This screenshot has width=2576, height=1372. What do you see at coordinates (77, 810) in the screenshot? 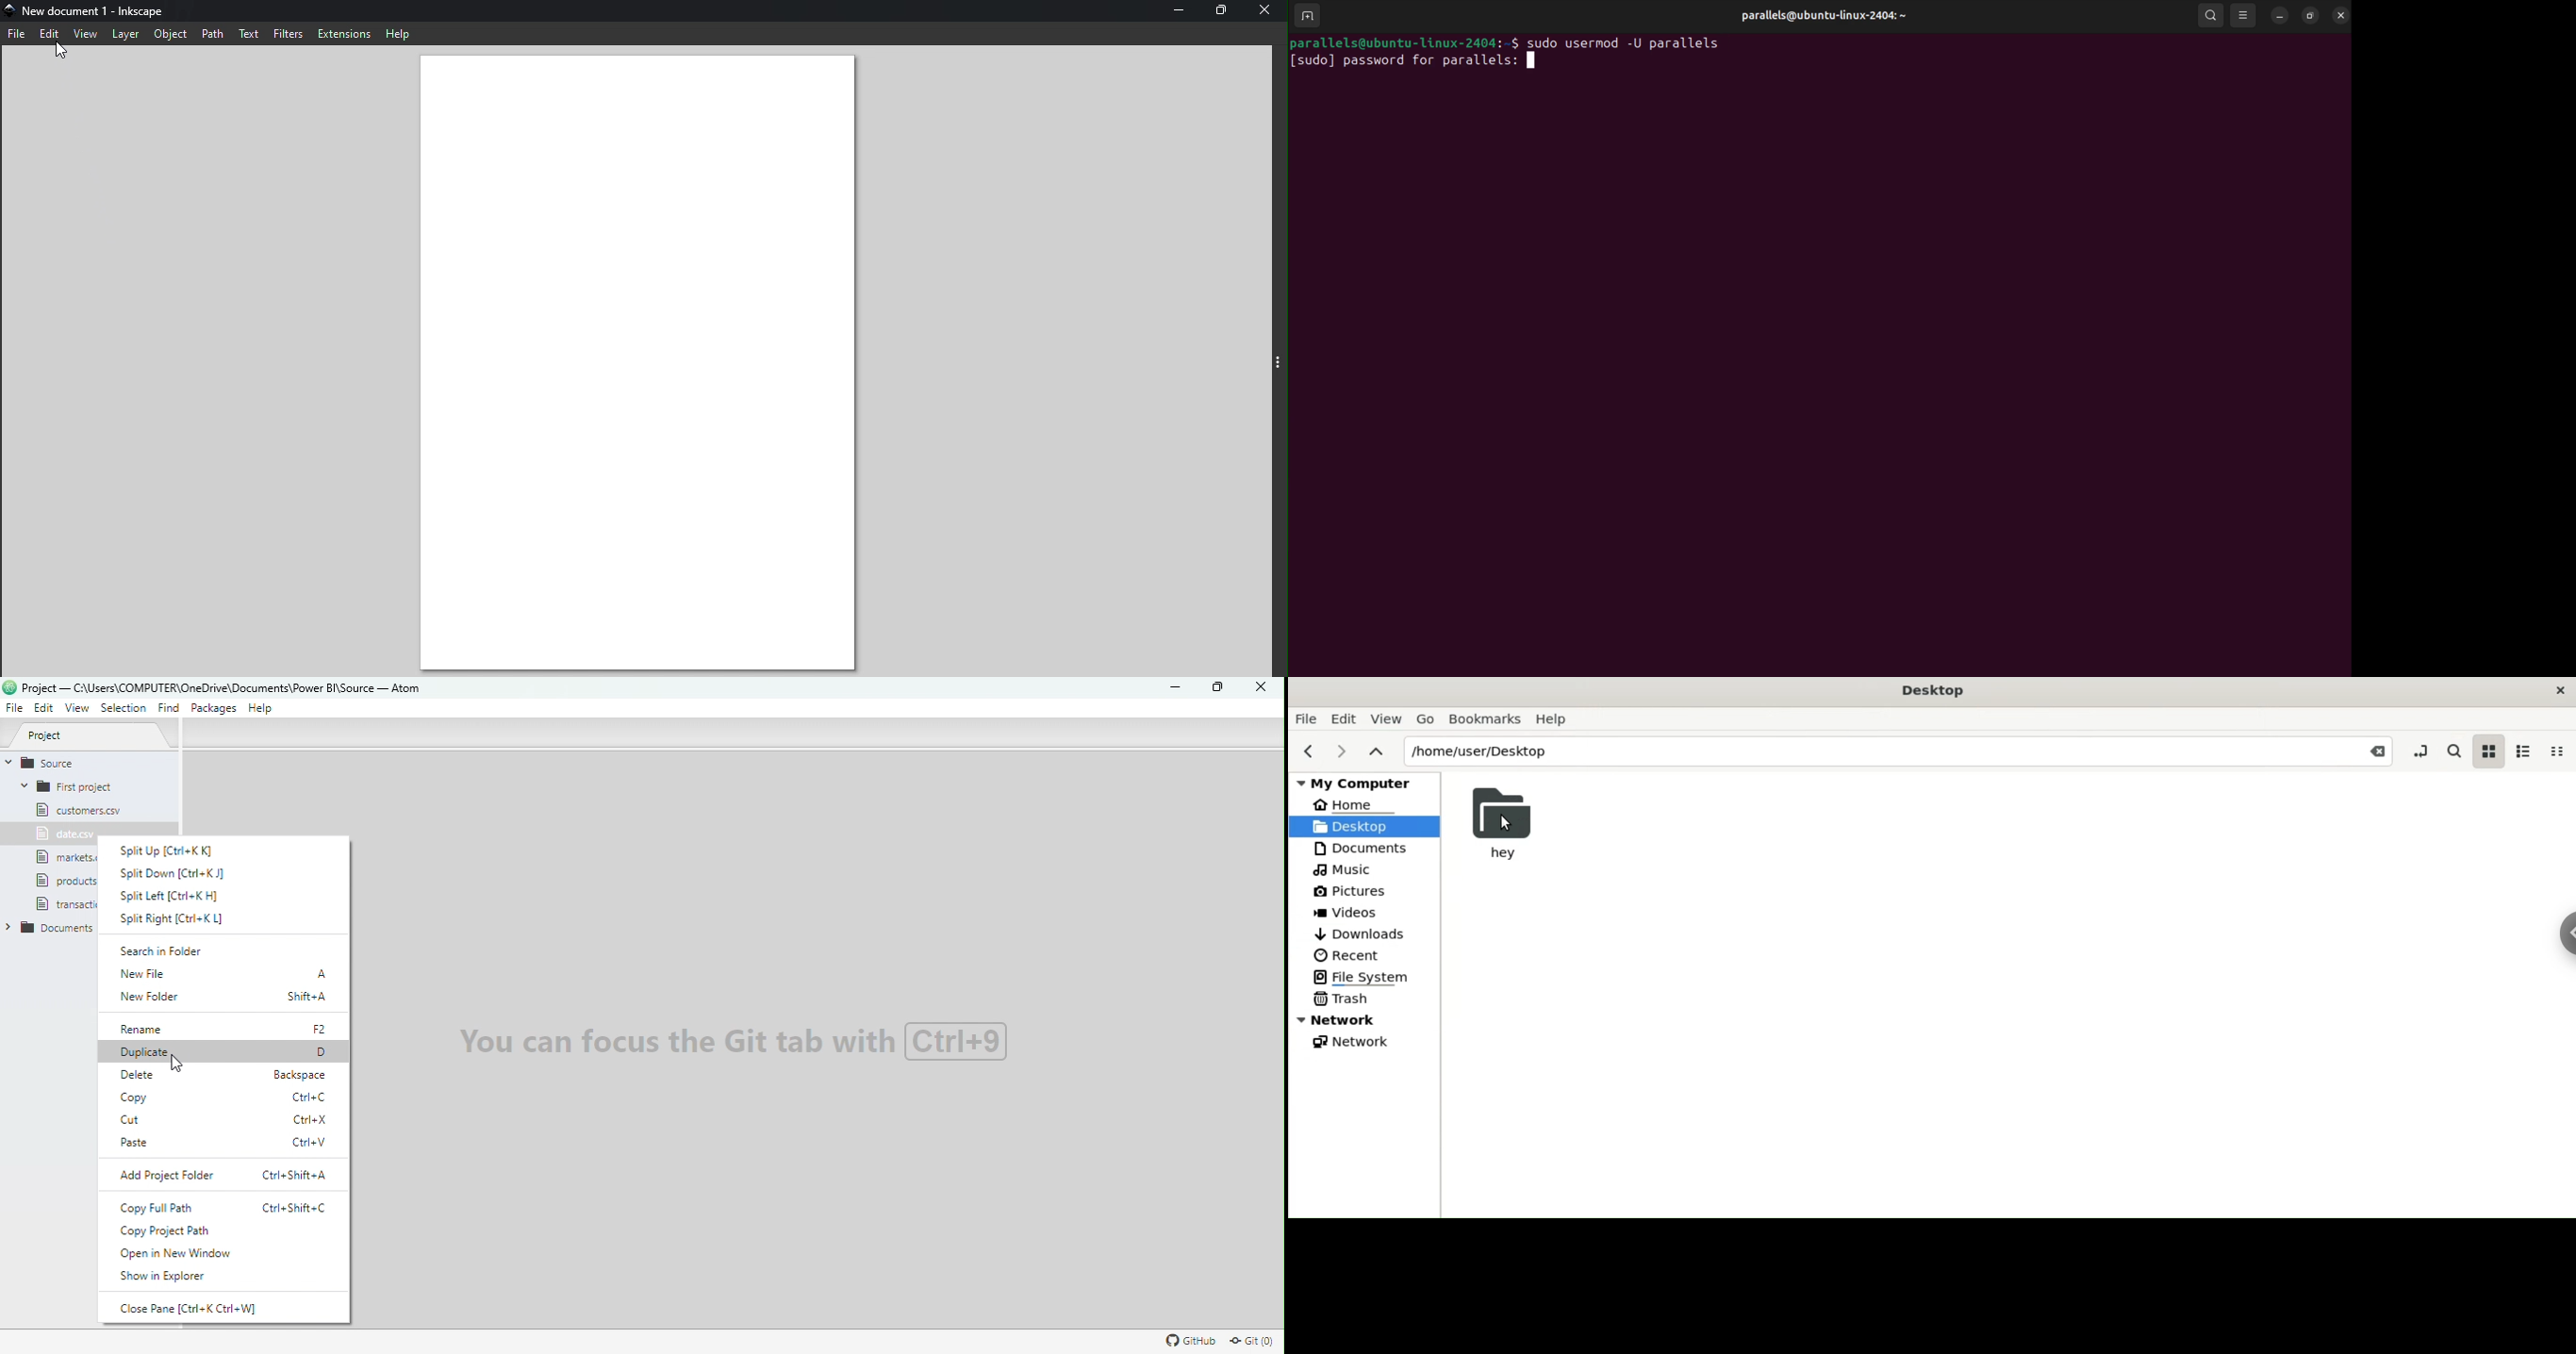
I see `File` at bounding box center [77, 810].